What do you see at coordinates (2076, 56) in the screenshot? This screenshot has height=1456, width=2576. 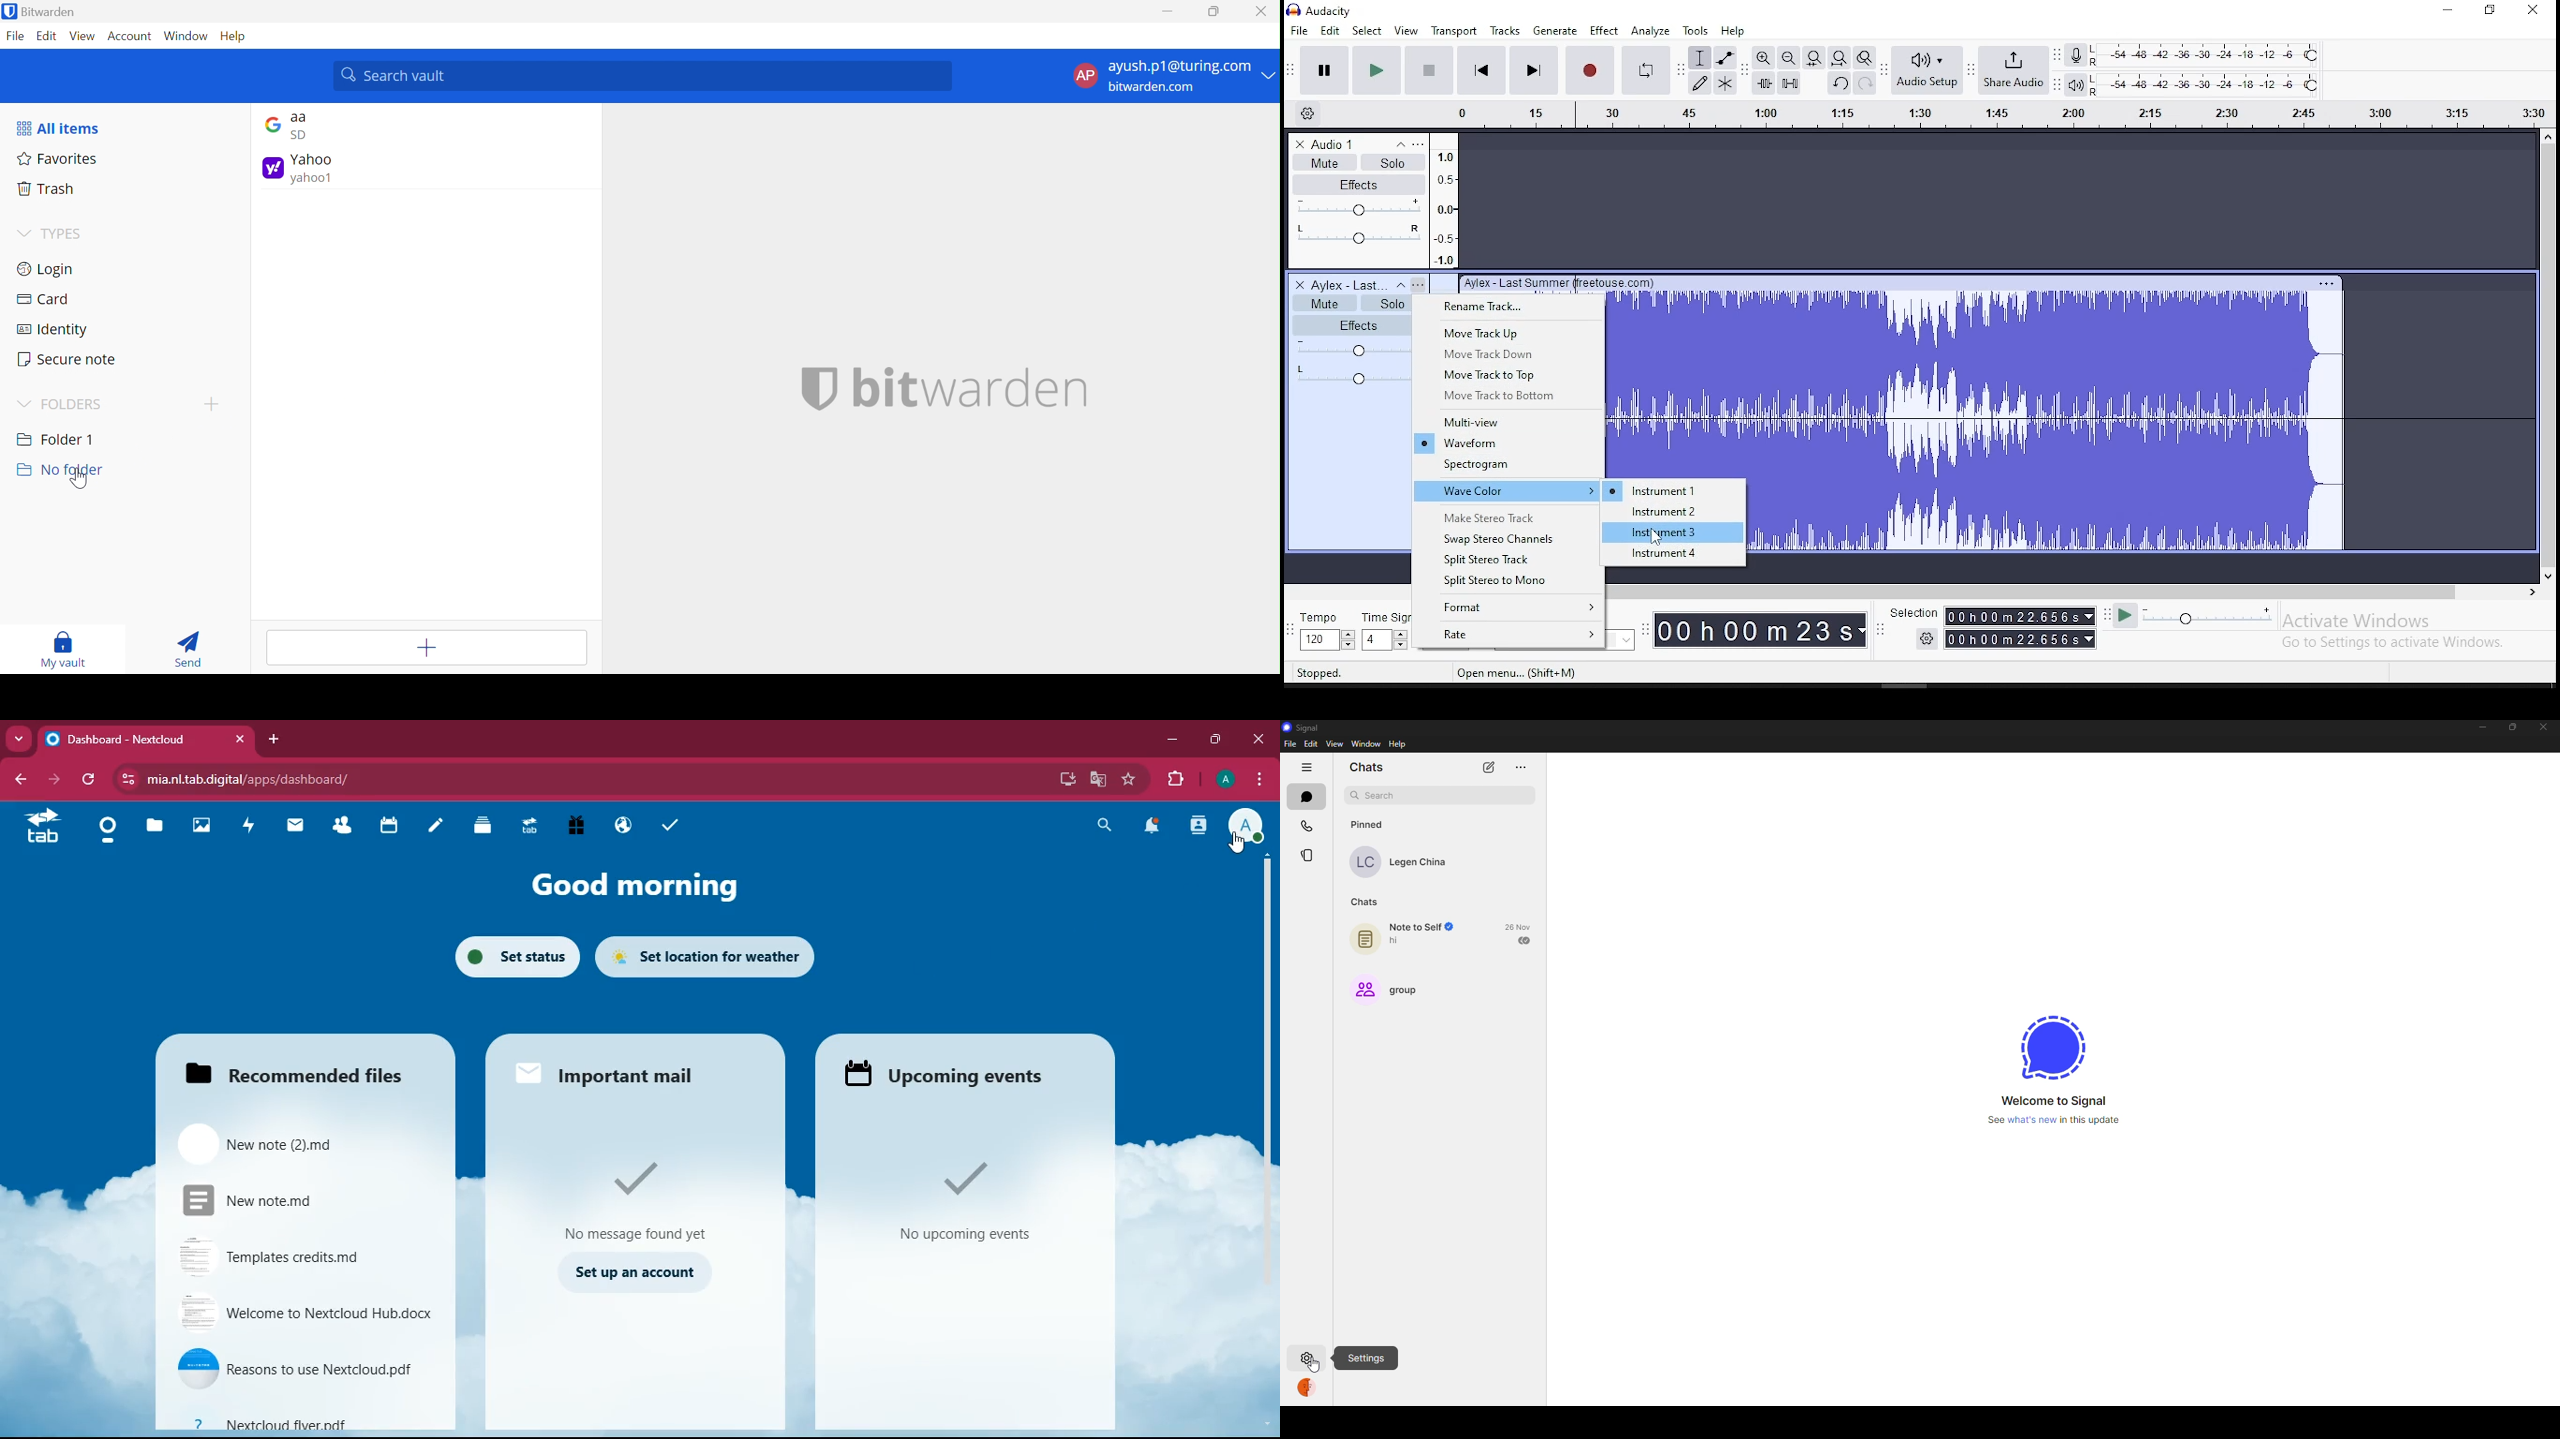 I see `record meter` at bounding box center [2076, 56].